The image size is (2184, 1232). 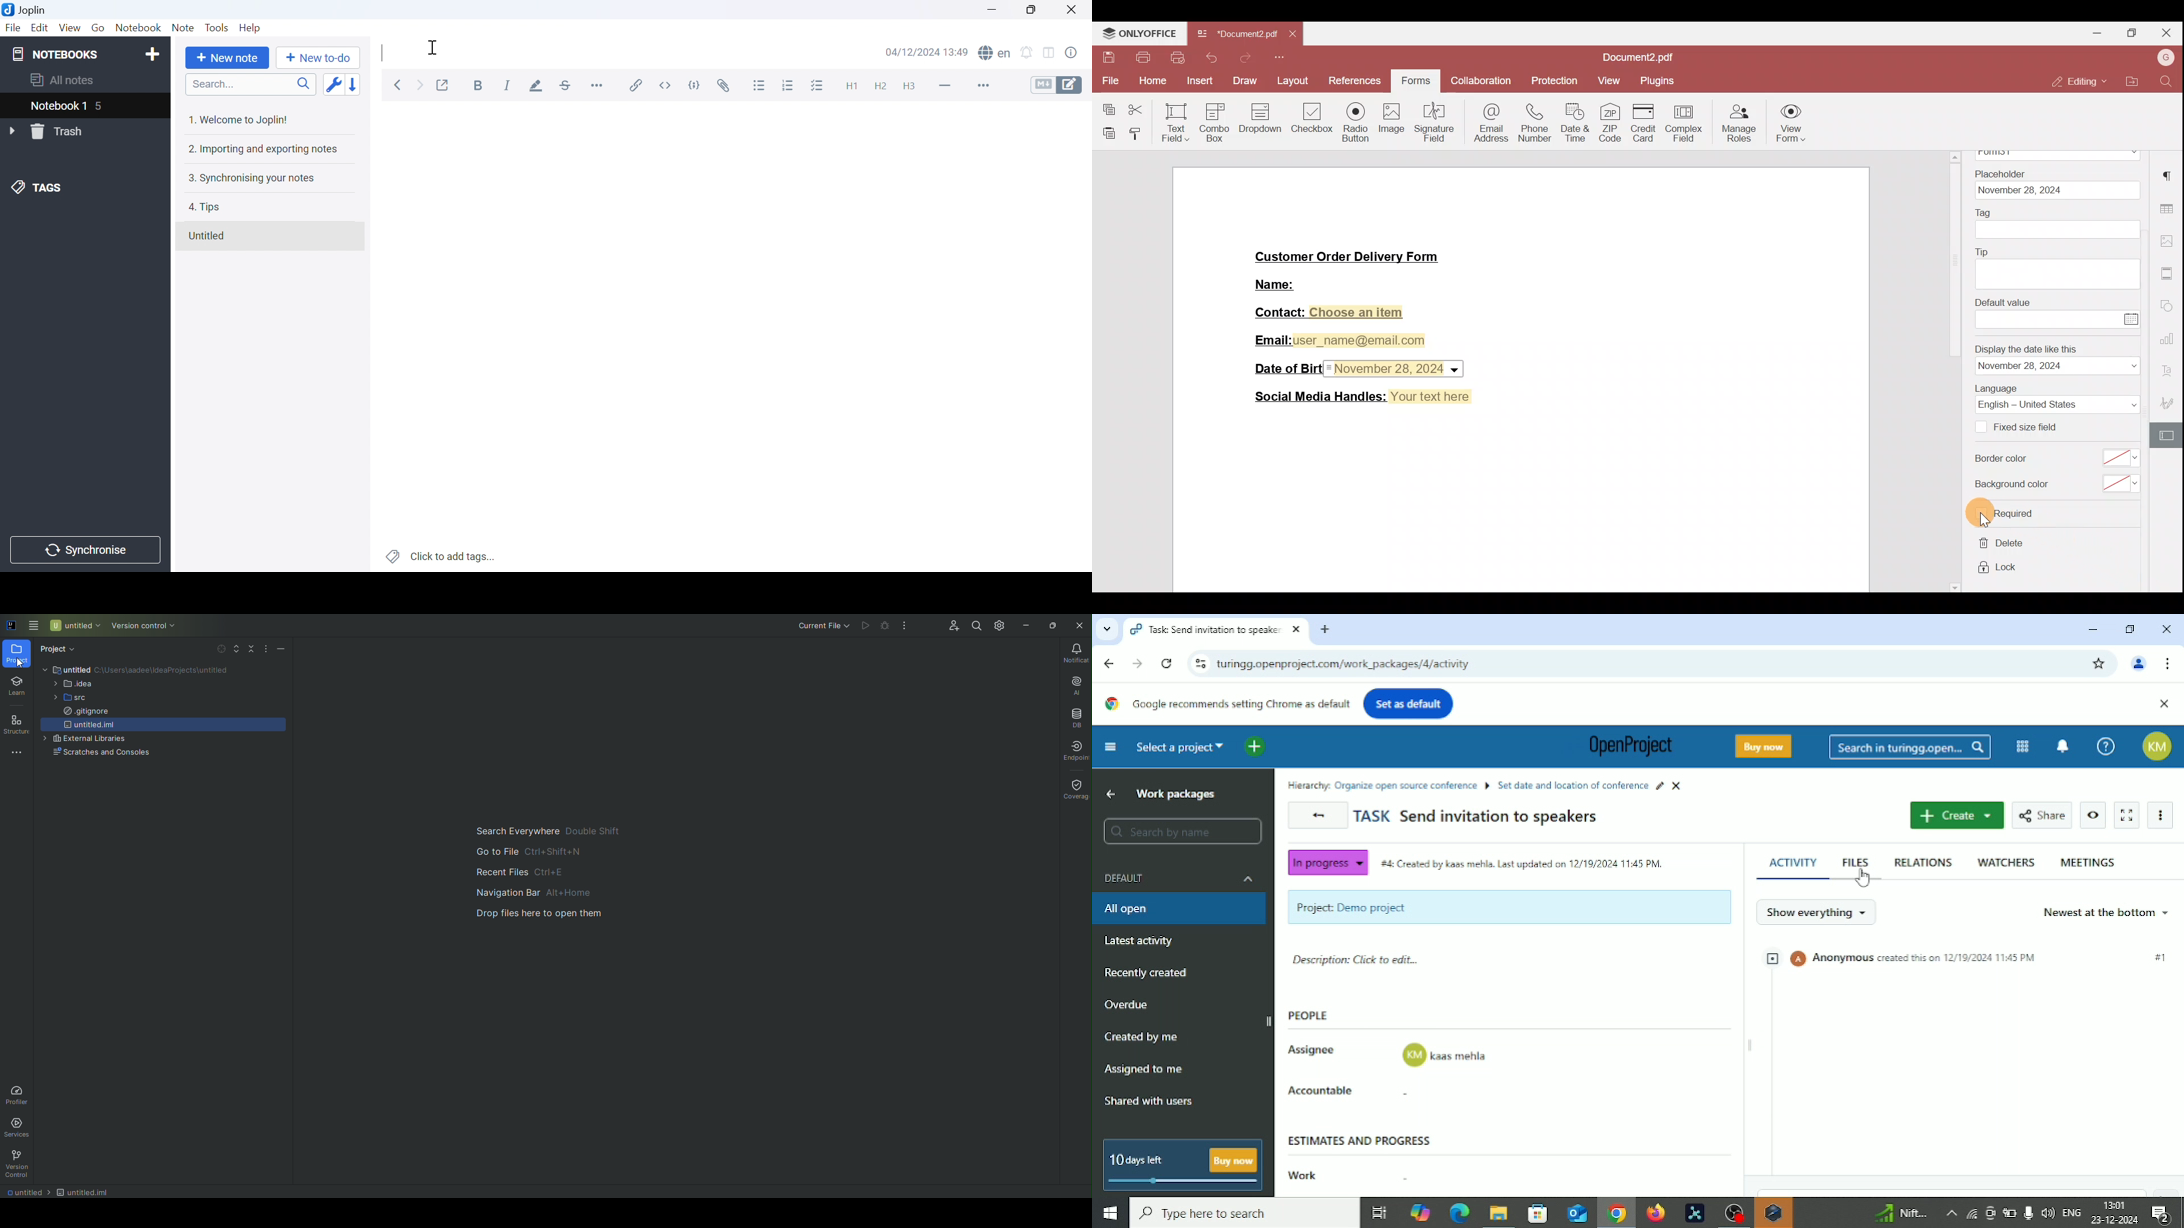 What do you see at coordinates (2133, 82) in the screenshot?
I see `Open file location` at bounding box center [2133, 82].